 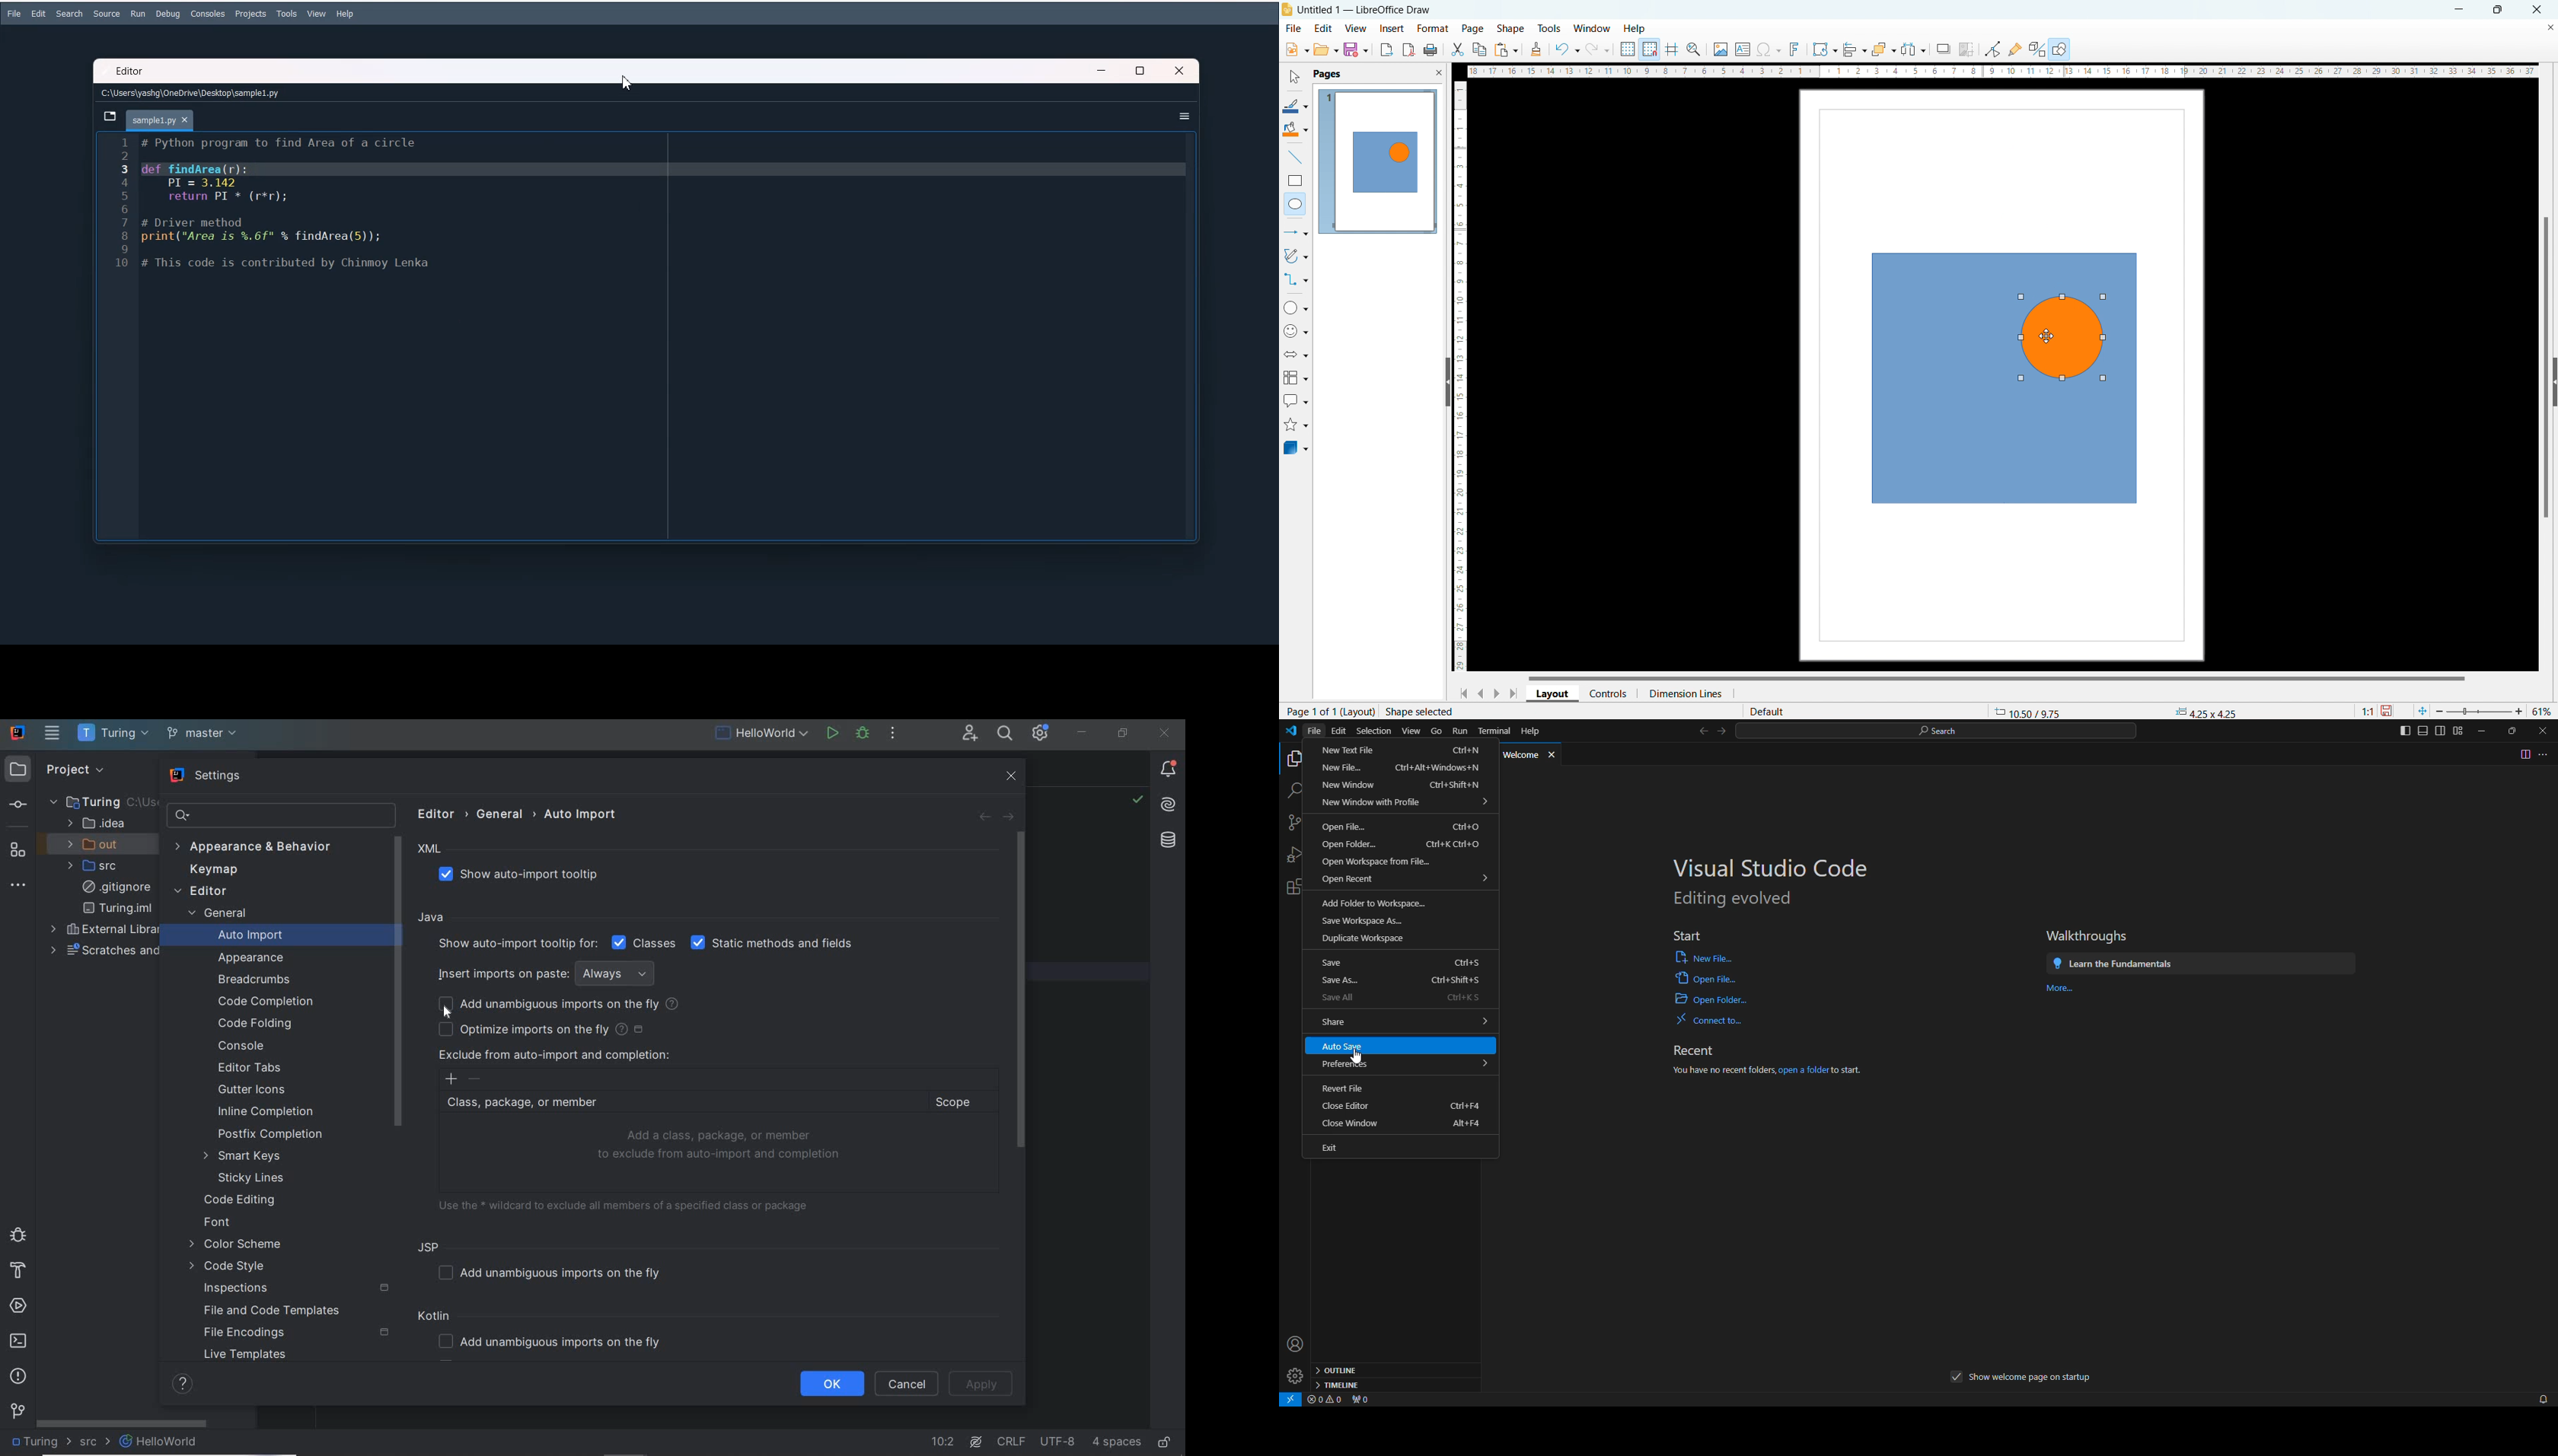 What do you see at coordinates (2365, 709) in the screenshot?
I see `scaling factor` at bounding box center [2365, 709].